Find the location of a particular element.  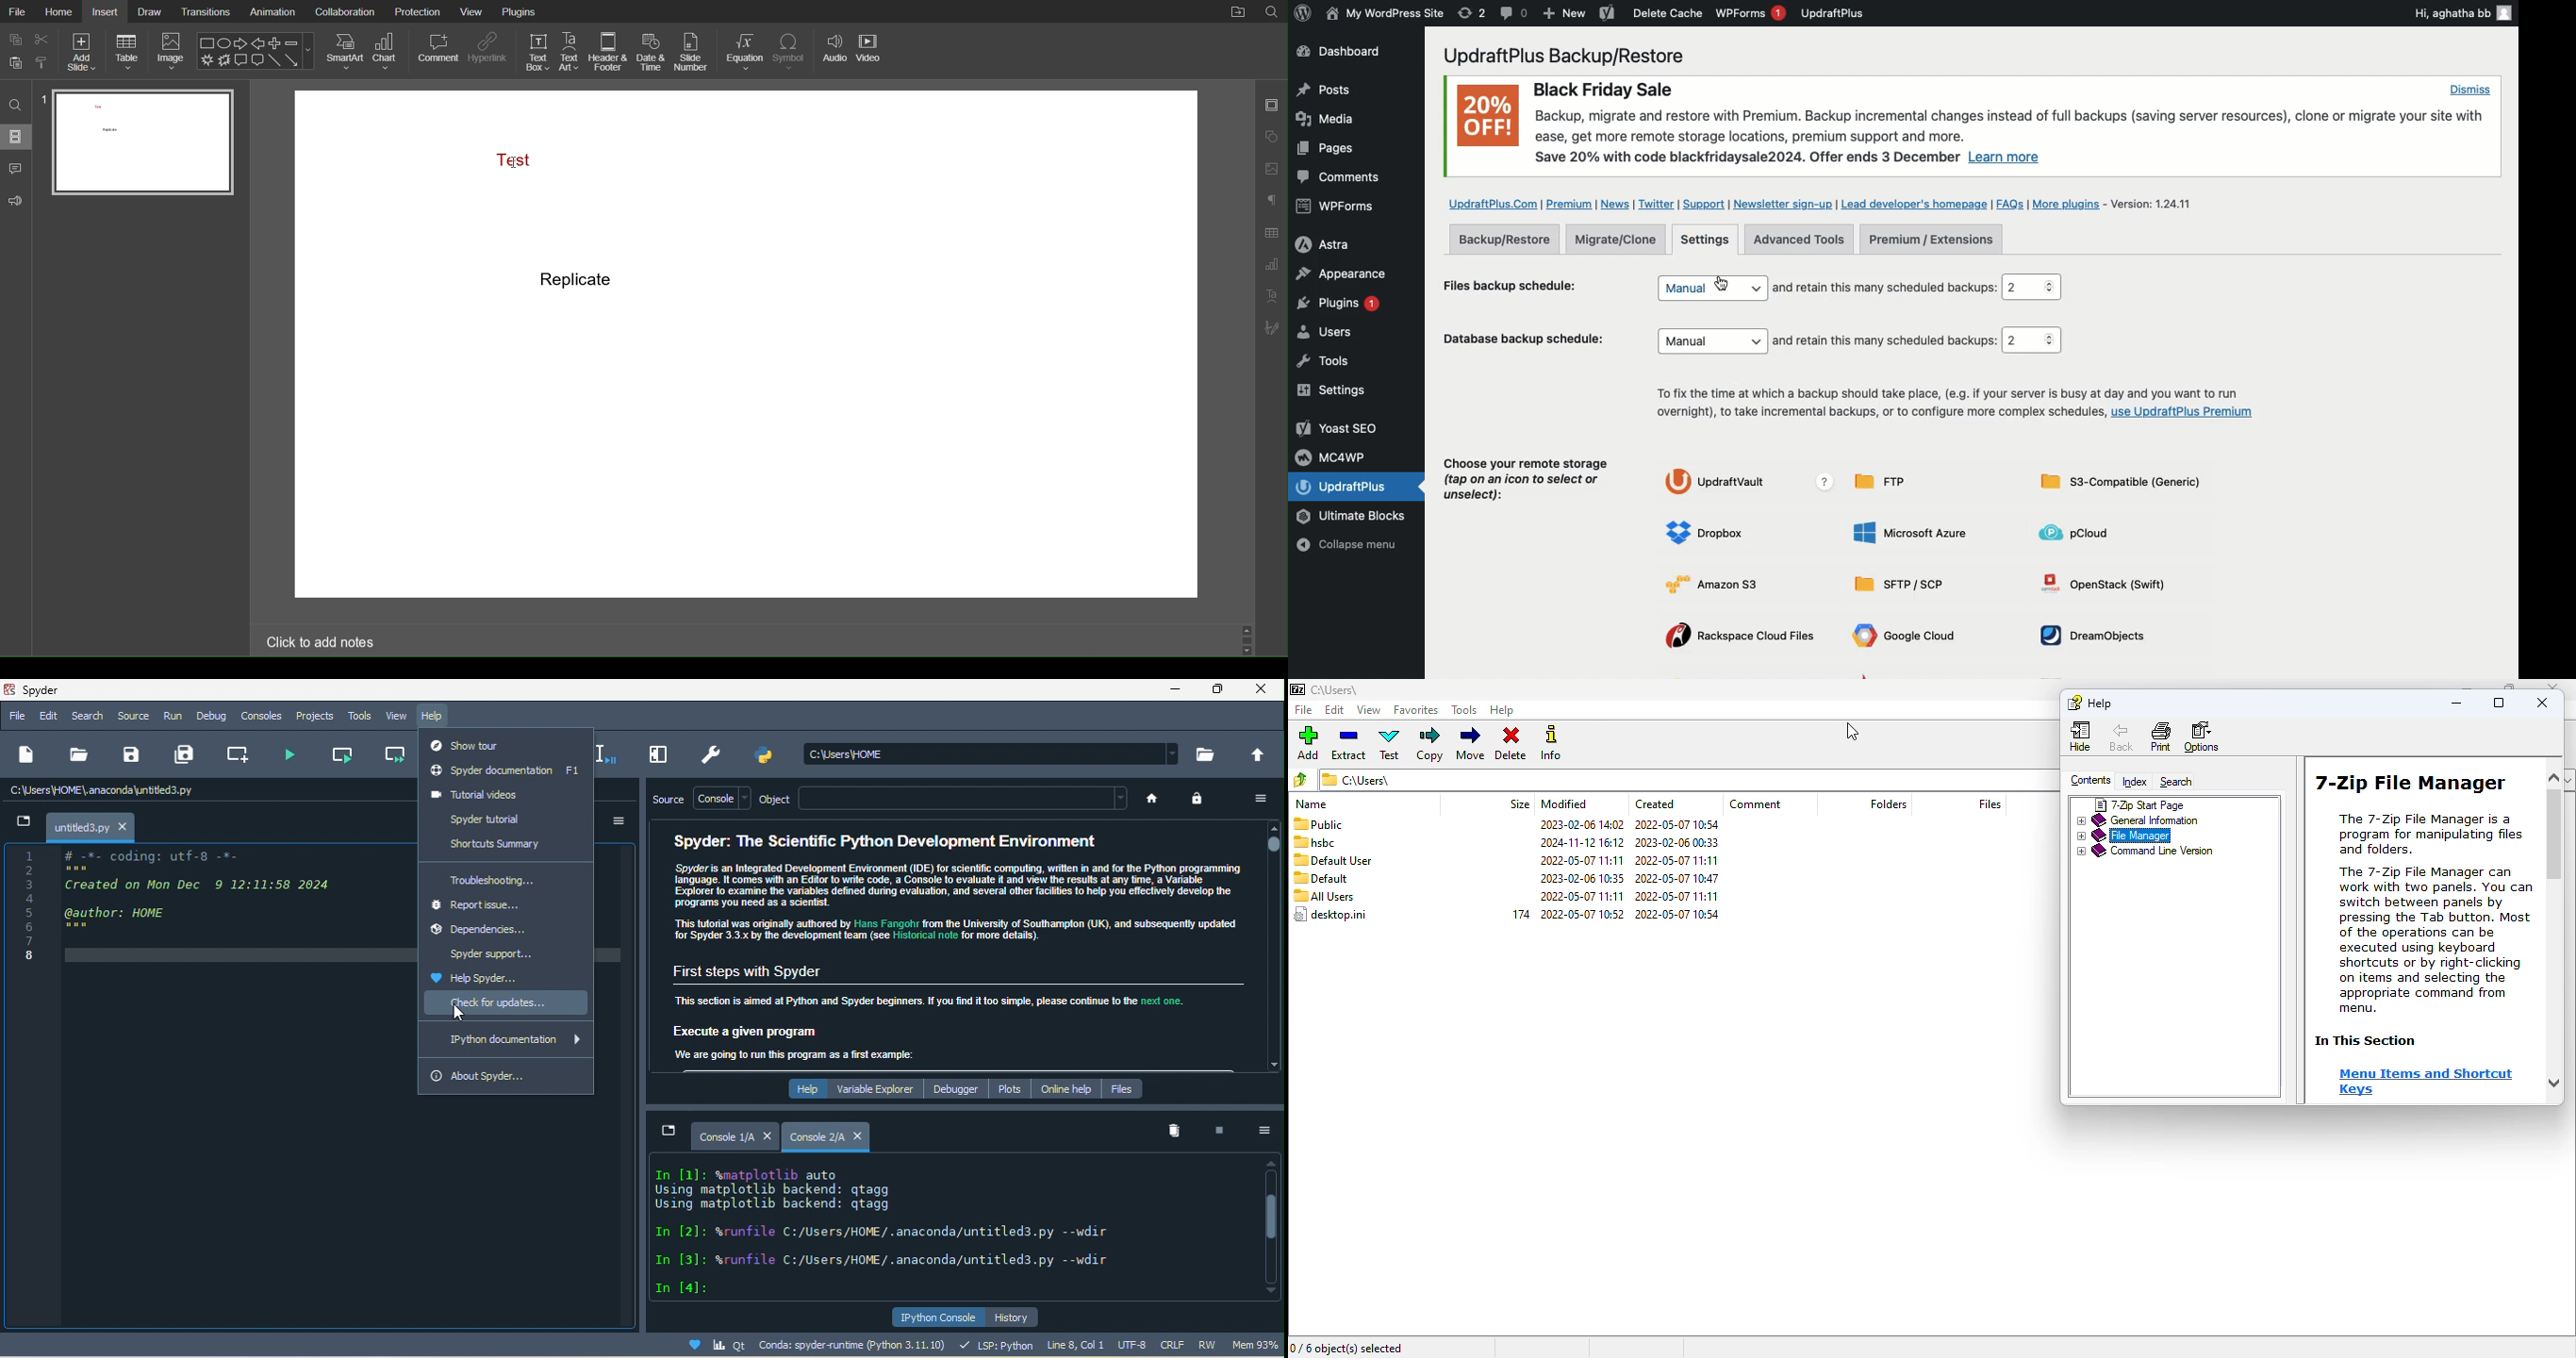

cursor is located at coordinates (1852, 732).